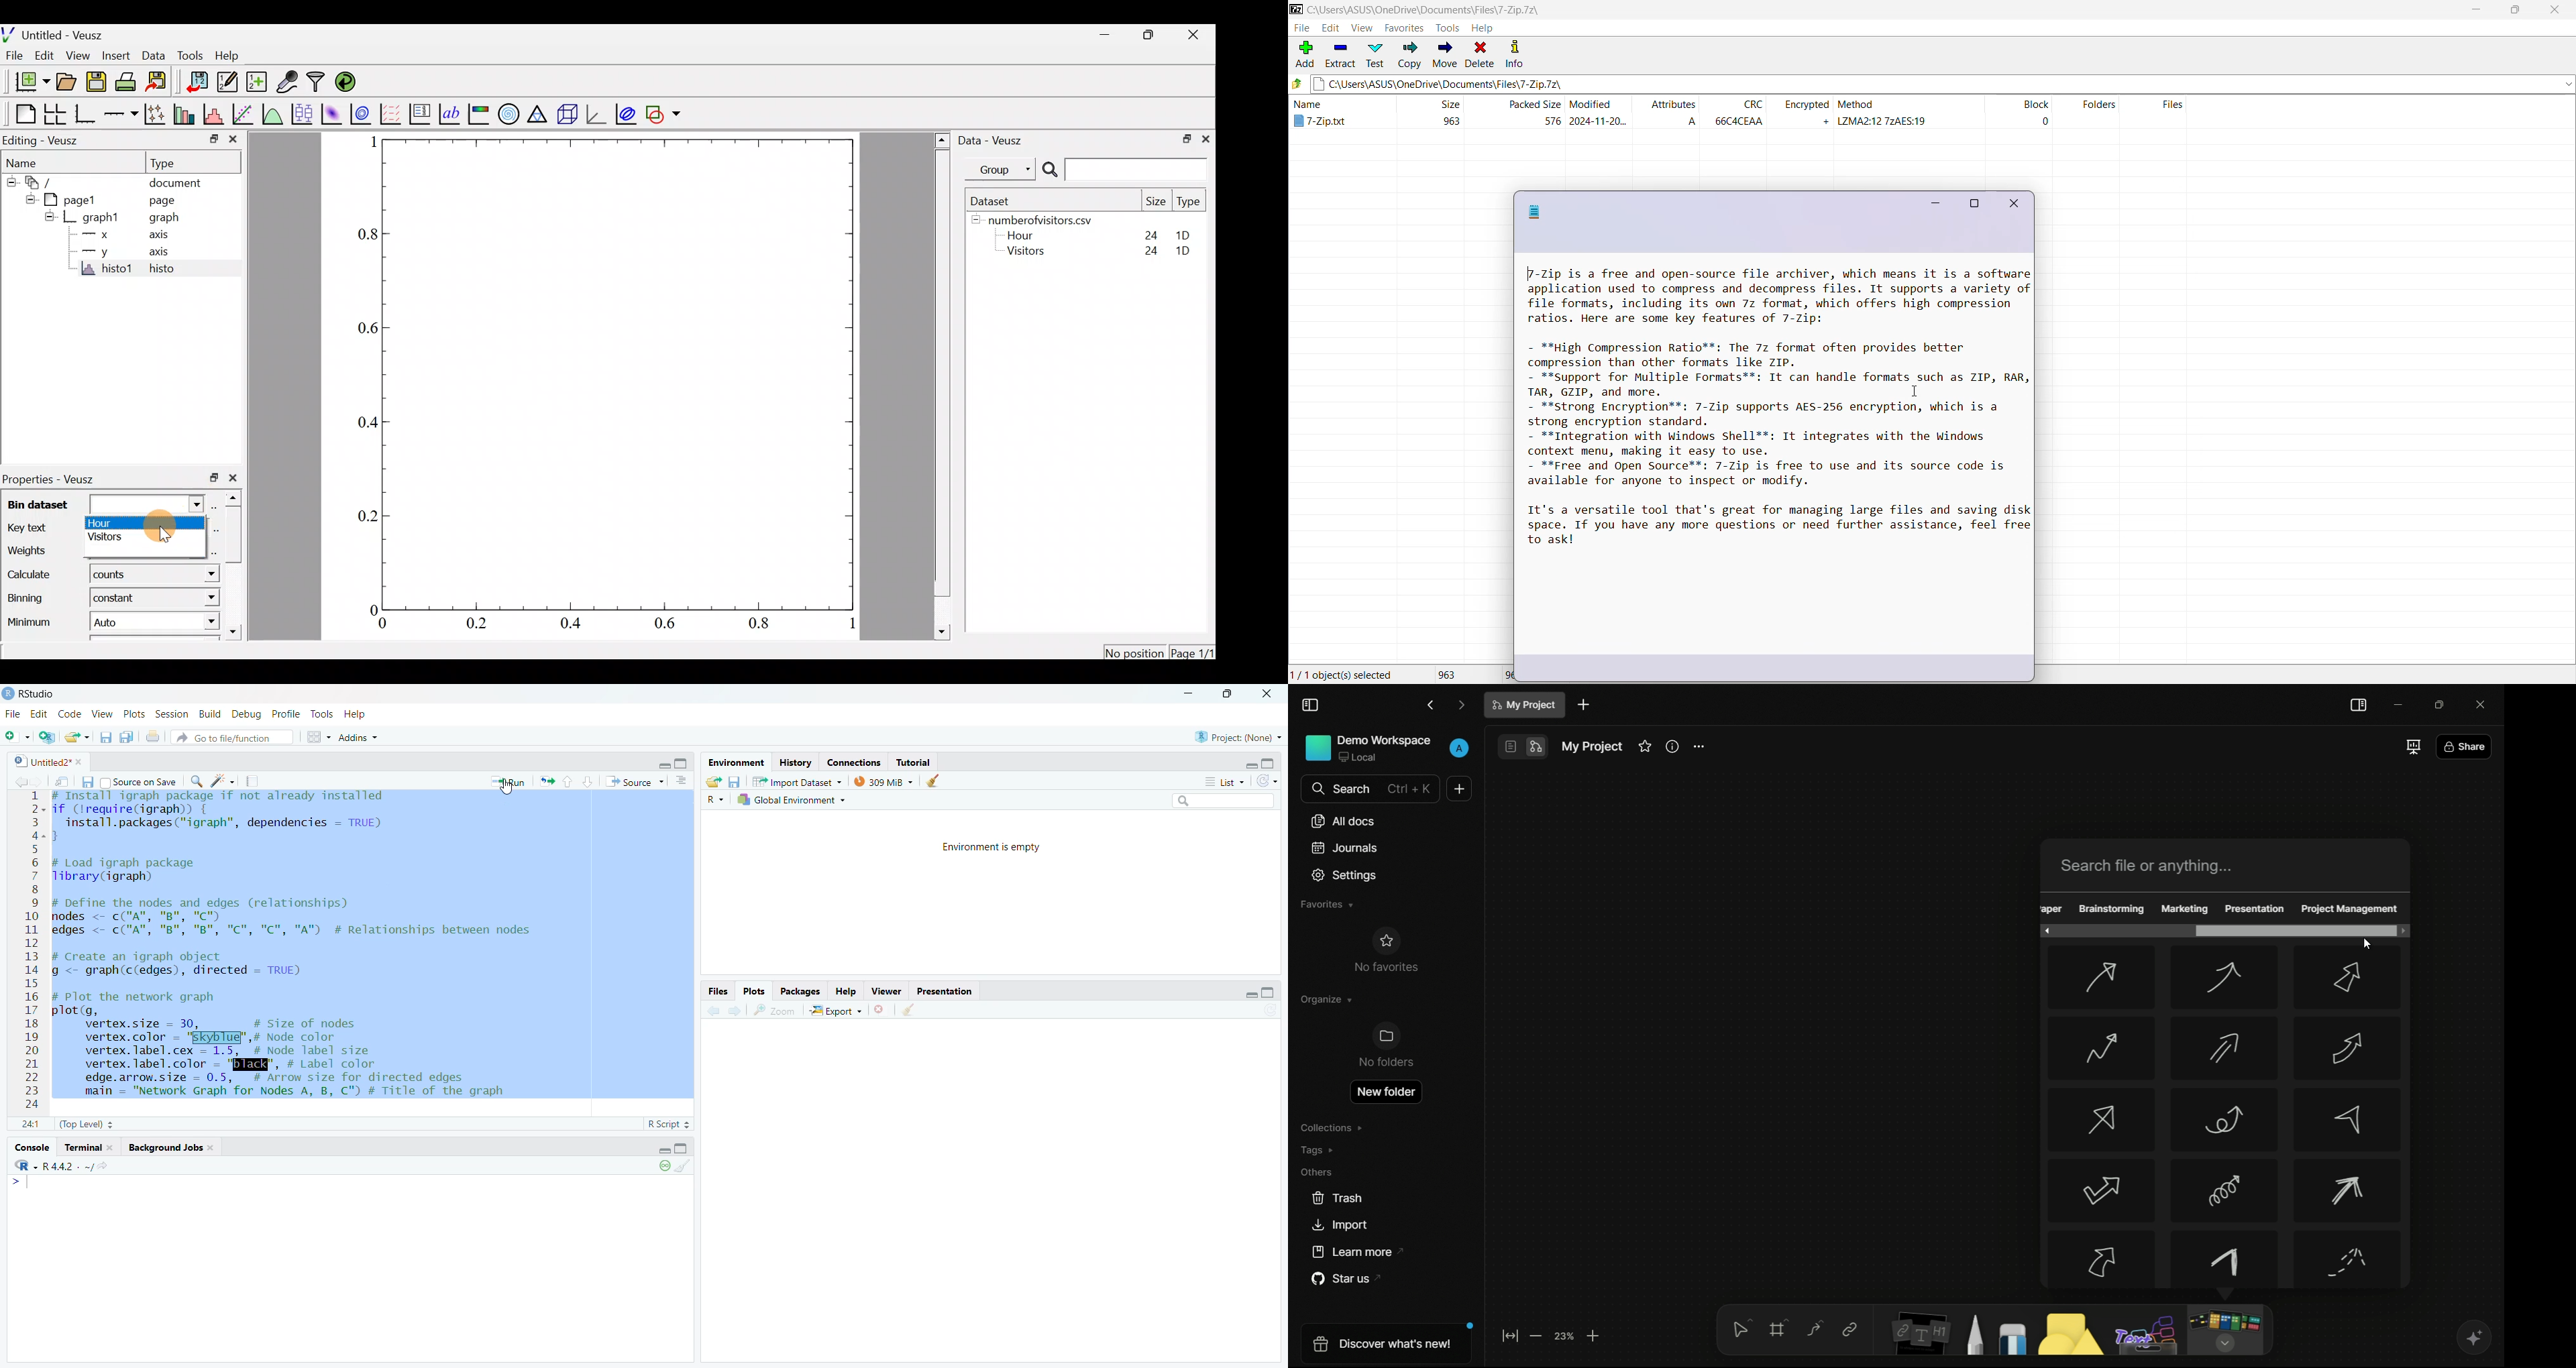  Describe the element at coordinates (233, 480) in the screenshot. I see `close` at that location.